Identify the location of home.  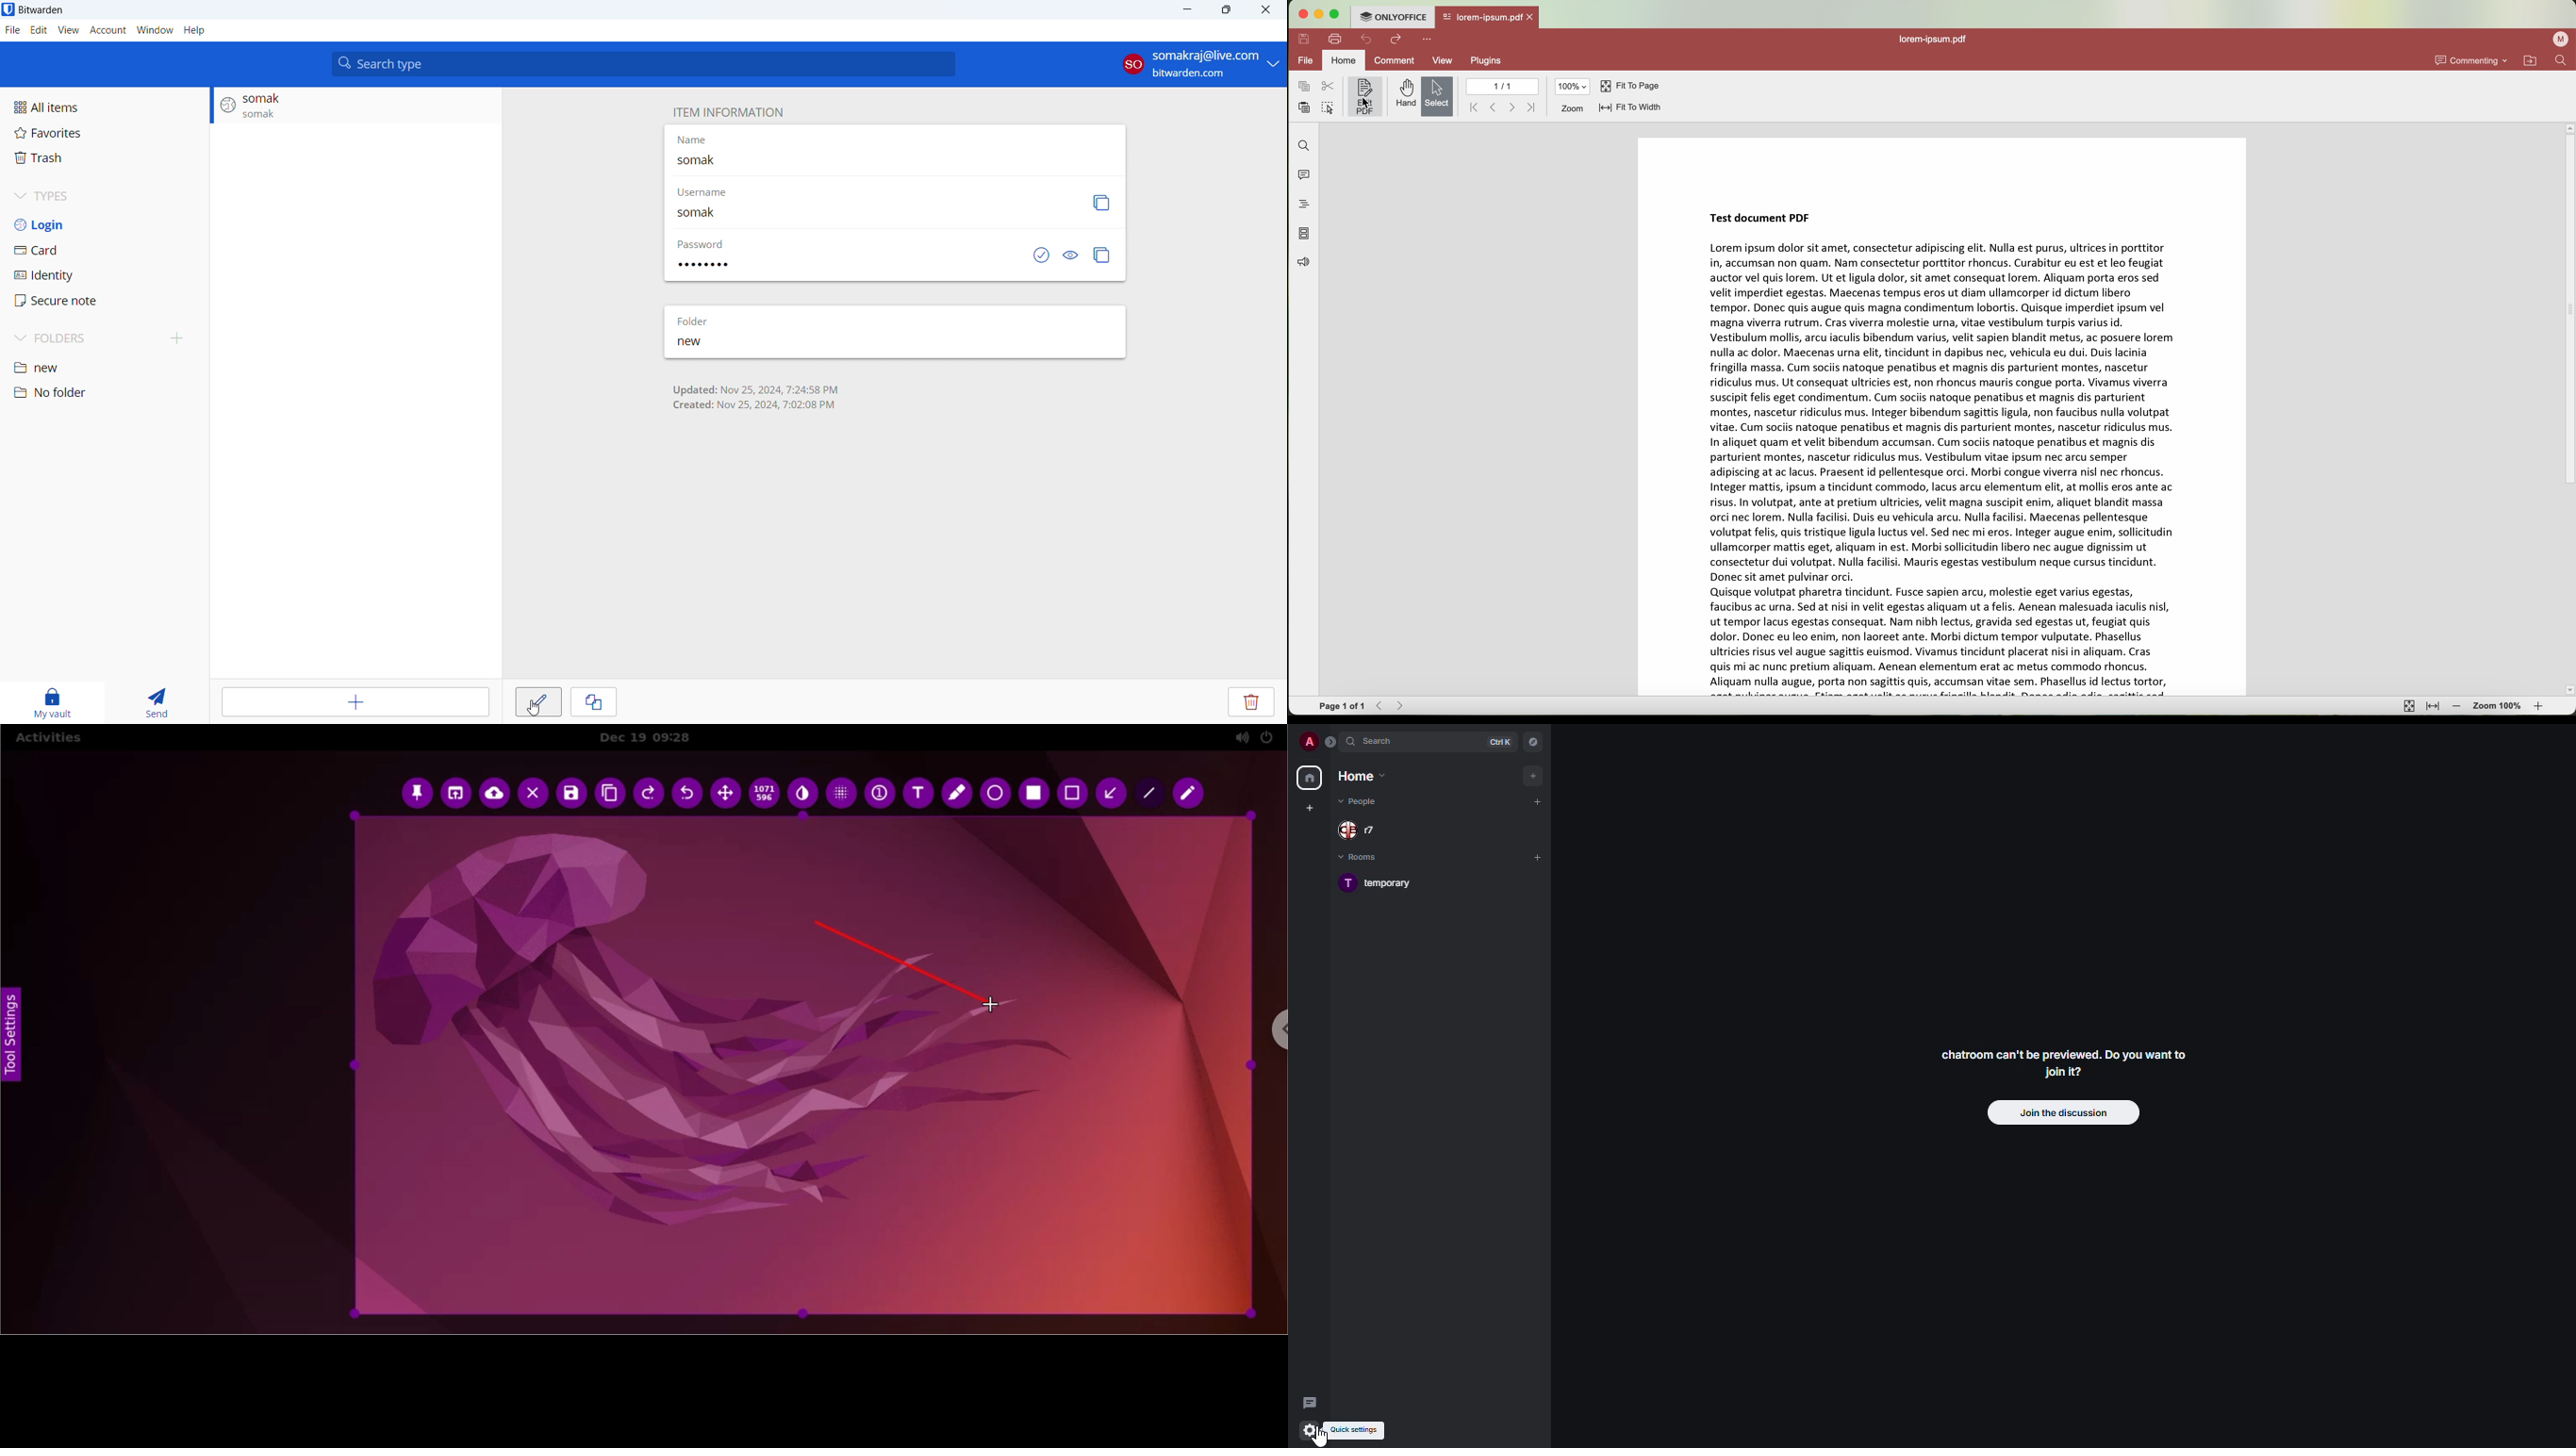
(1362, 776).